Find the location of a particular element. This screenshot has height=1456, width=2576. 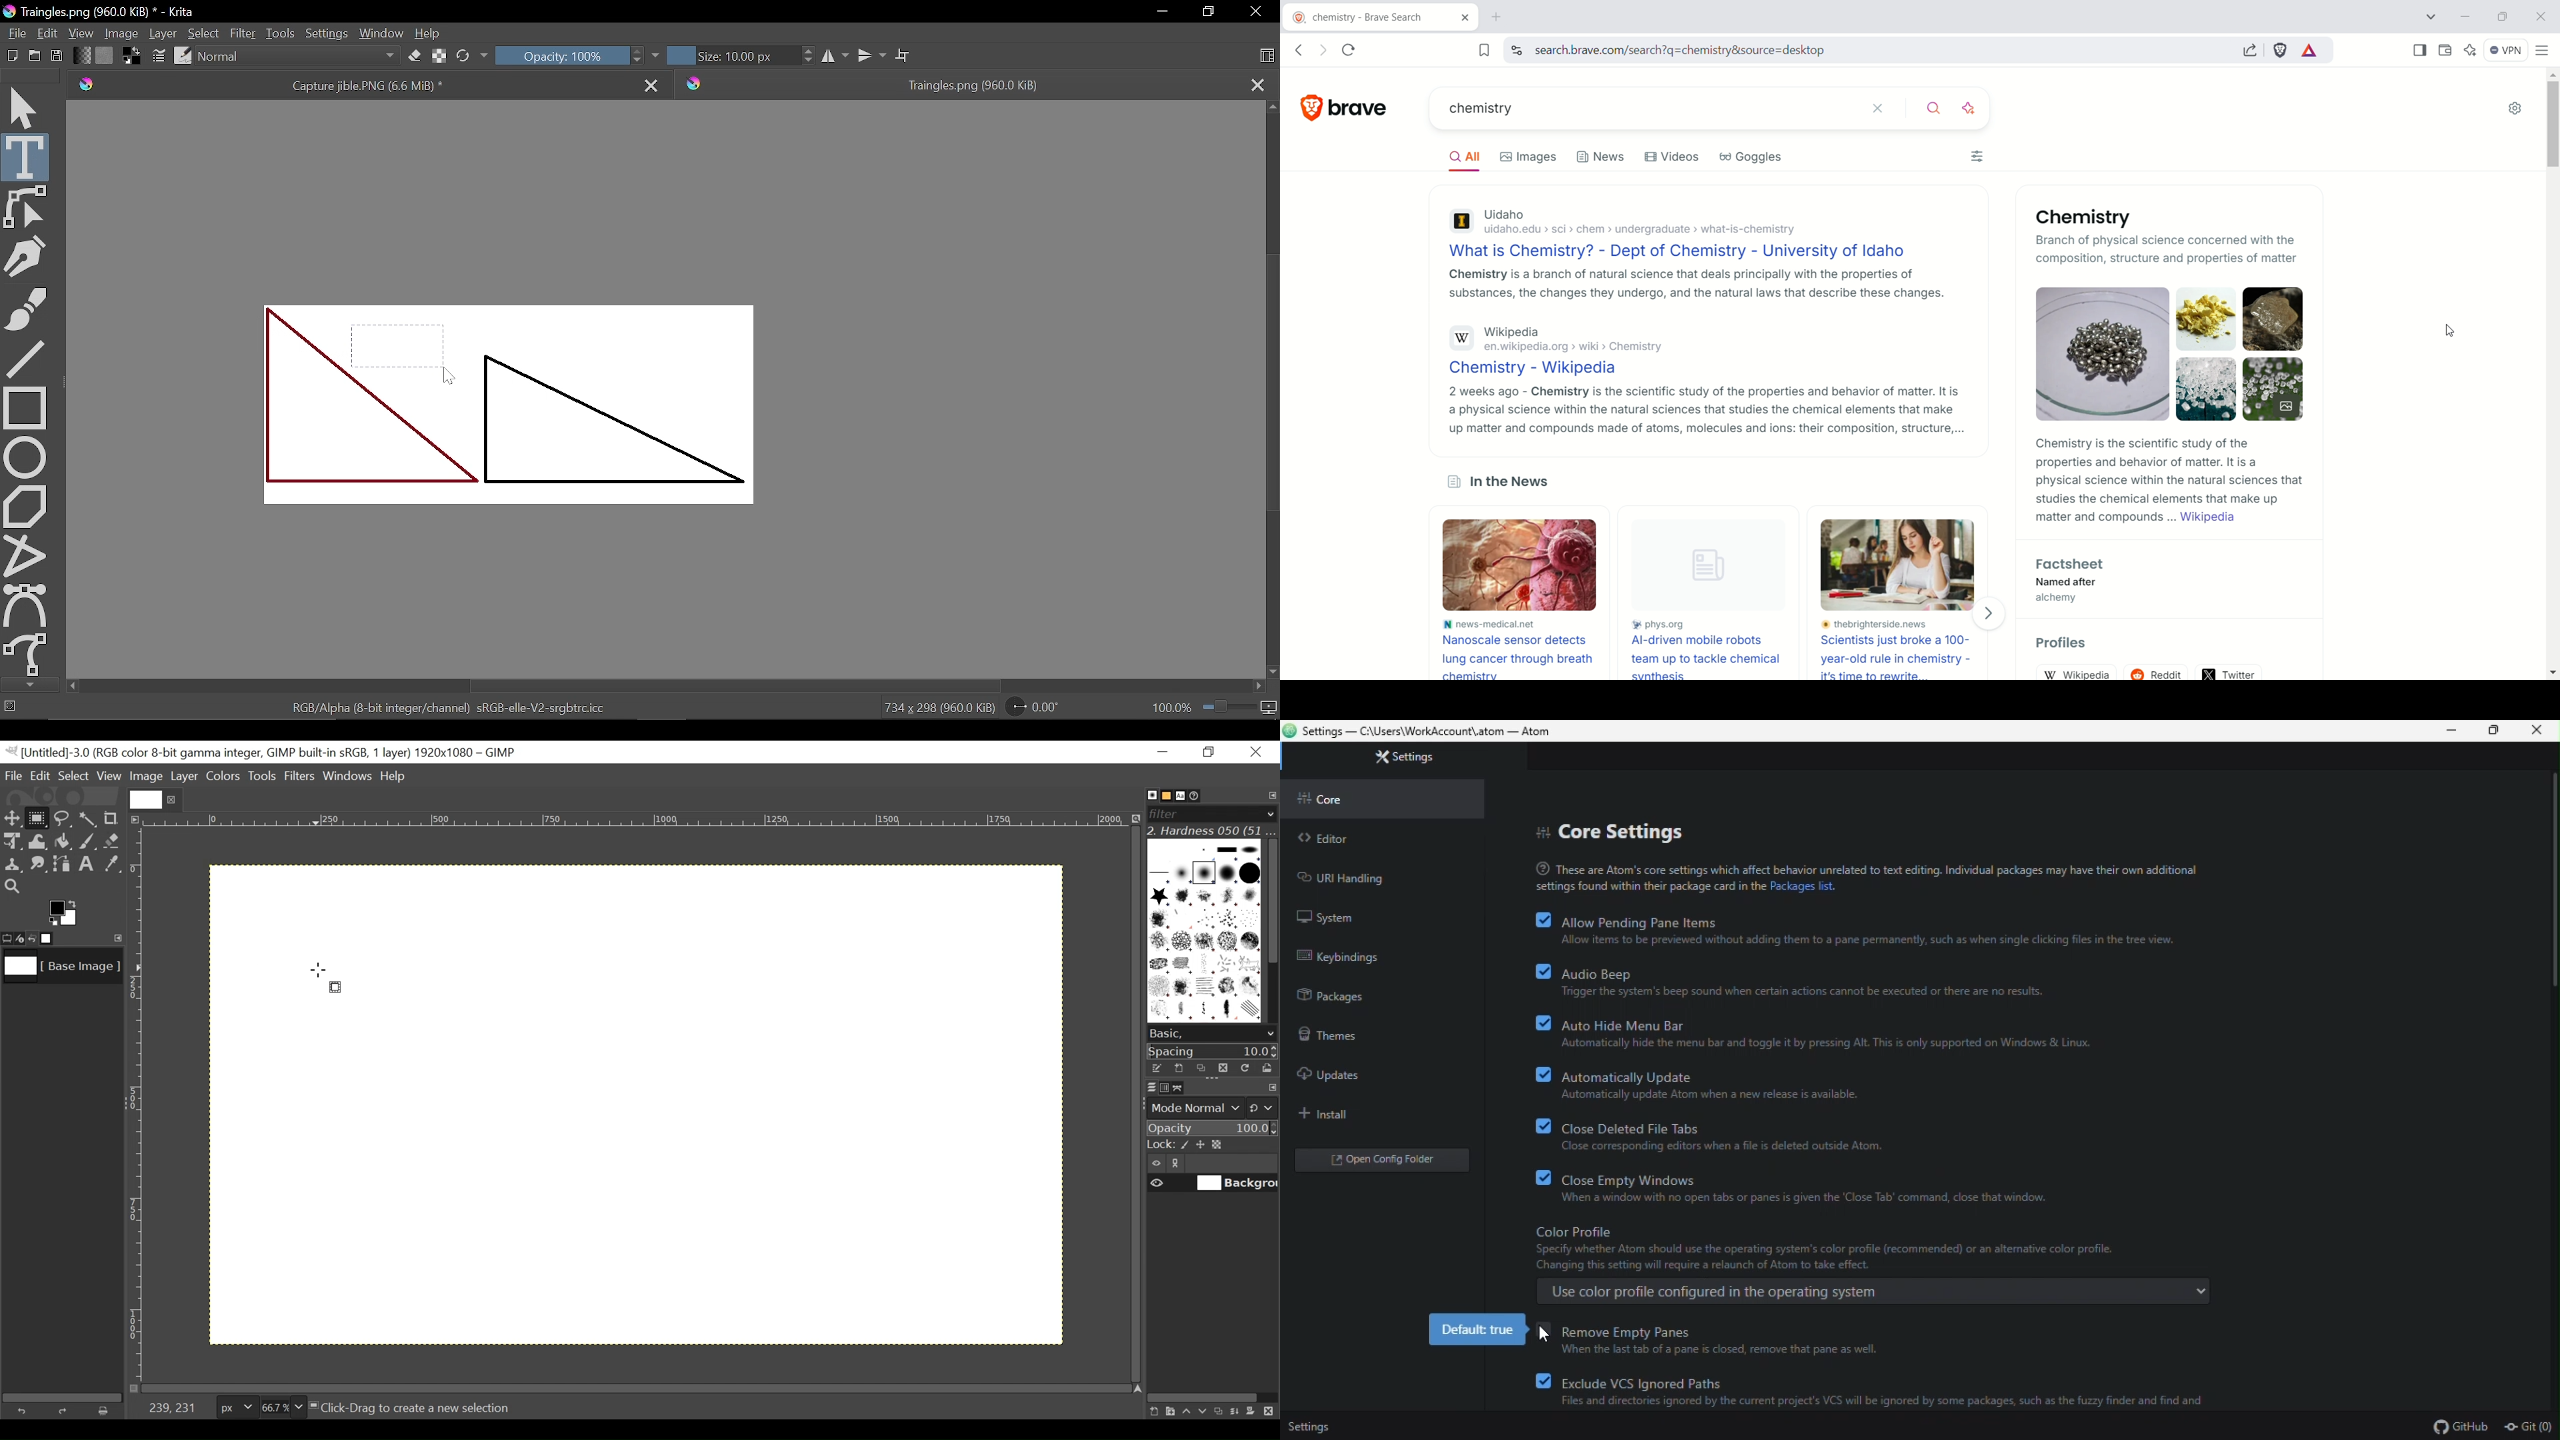

scroll down is located at coordinates (1270, 1034).